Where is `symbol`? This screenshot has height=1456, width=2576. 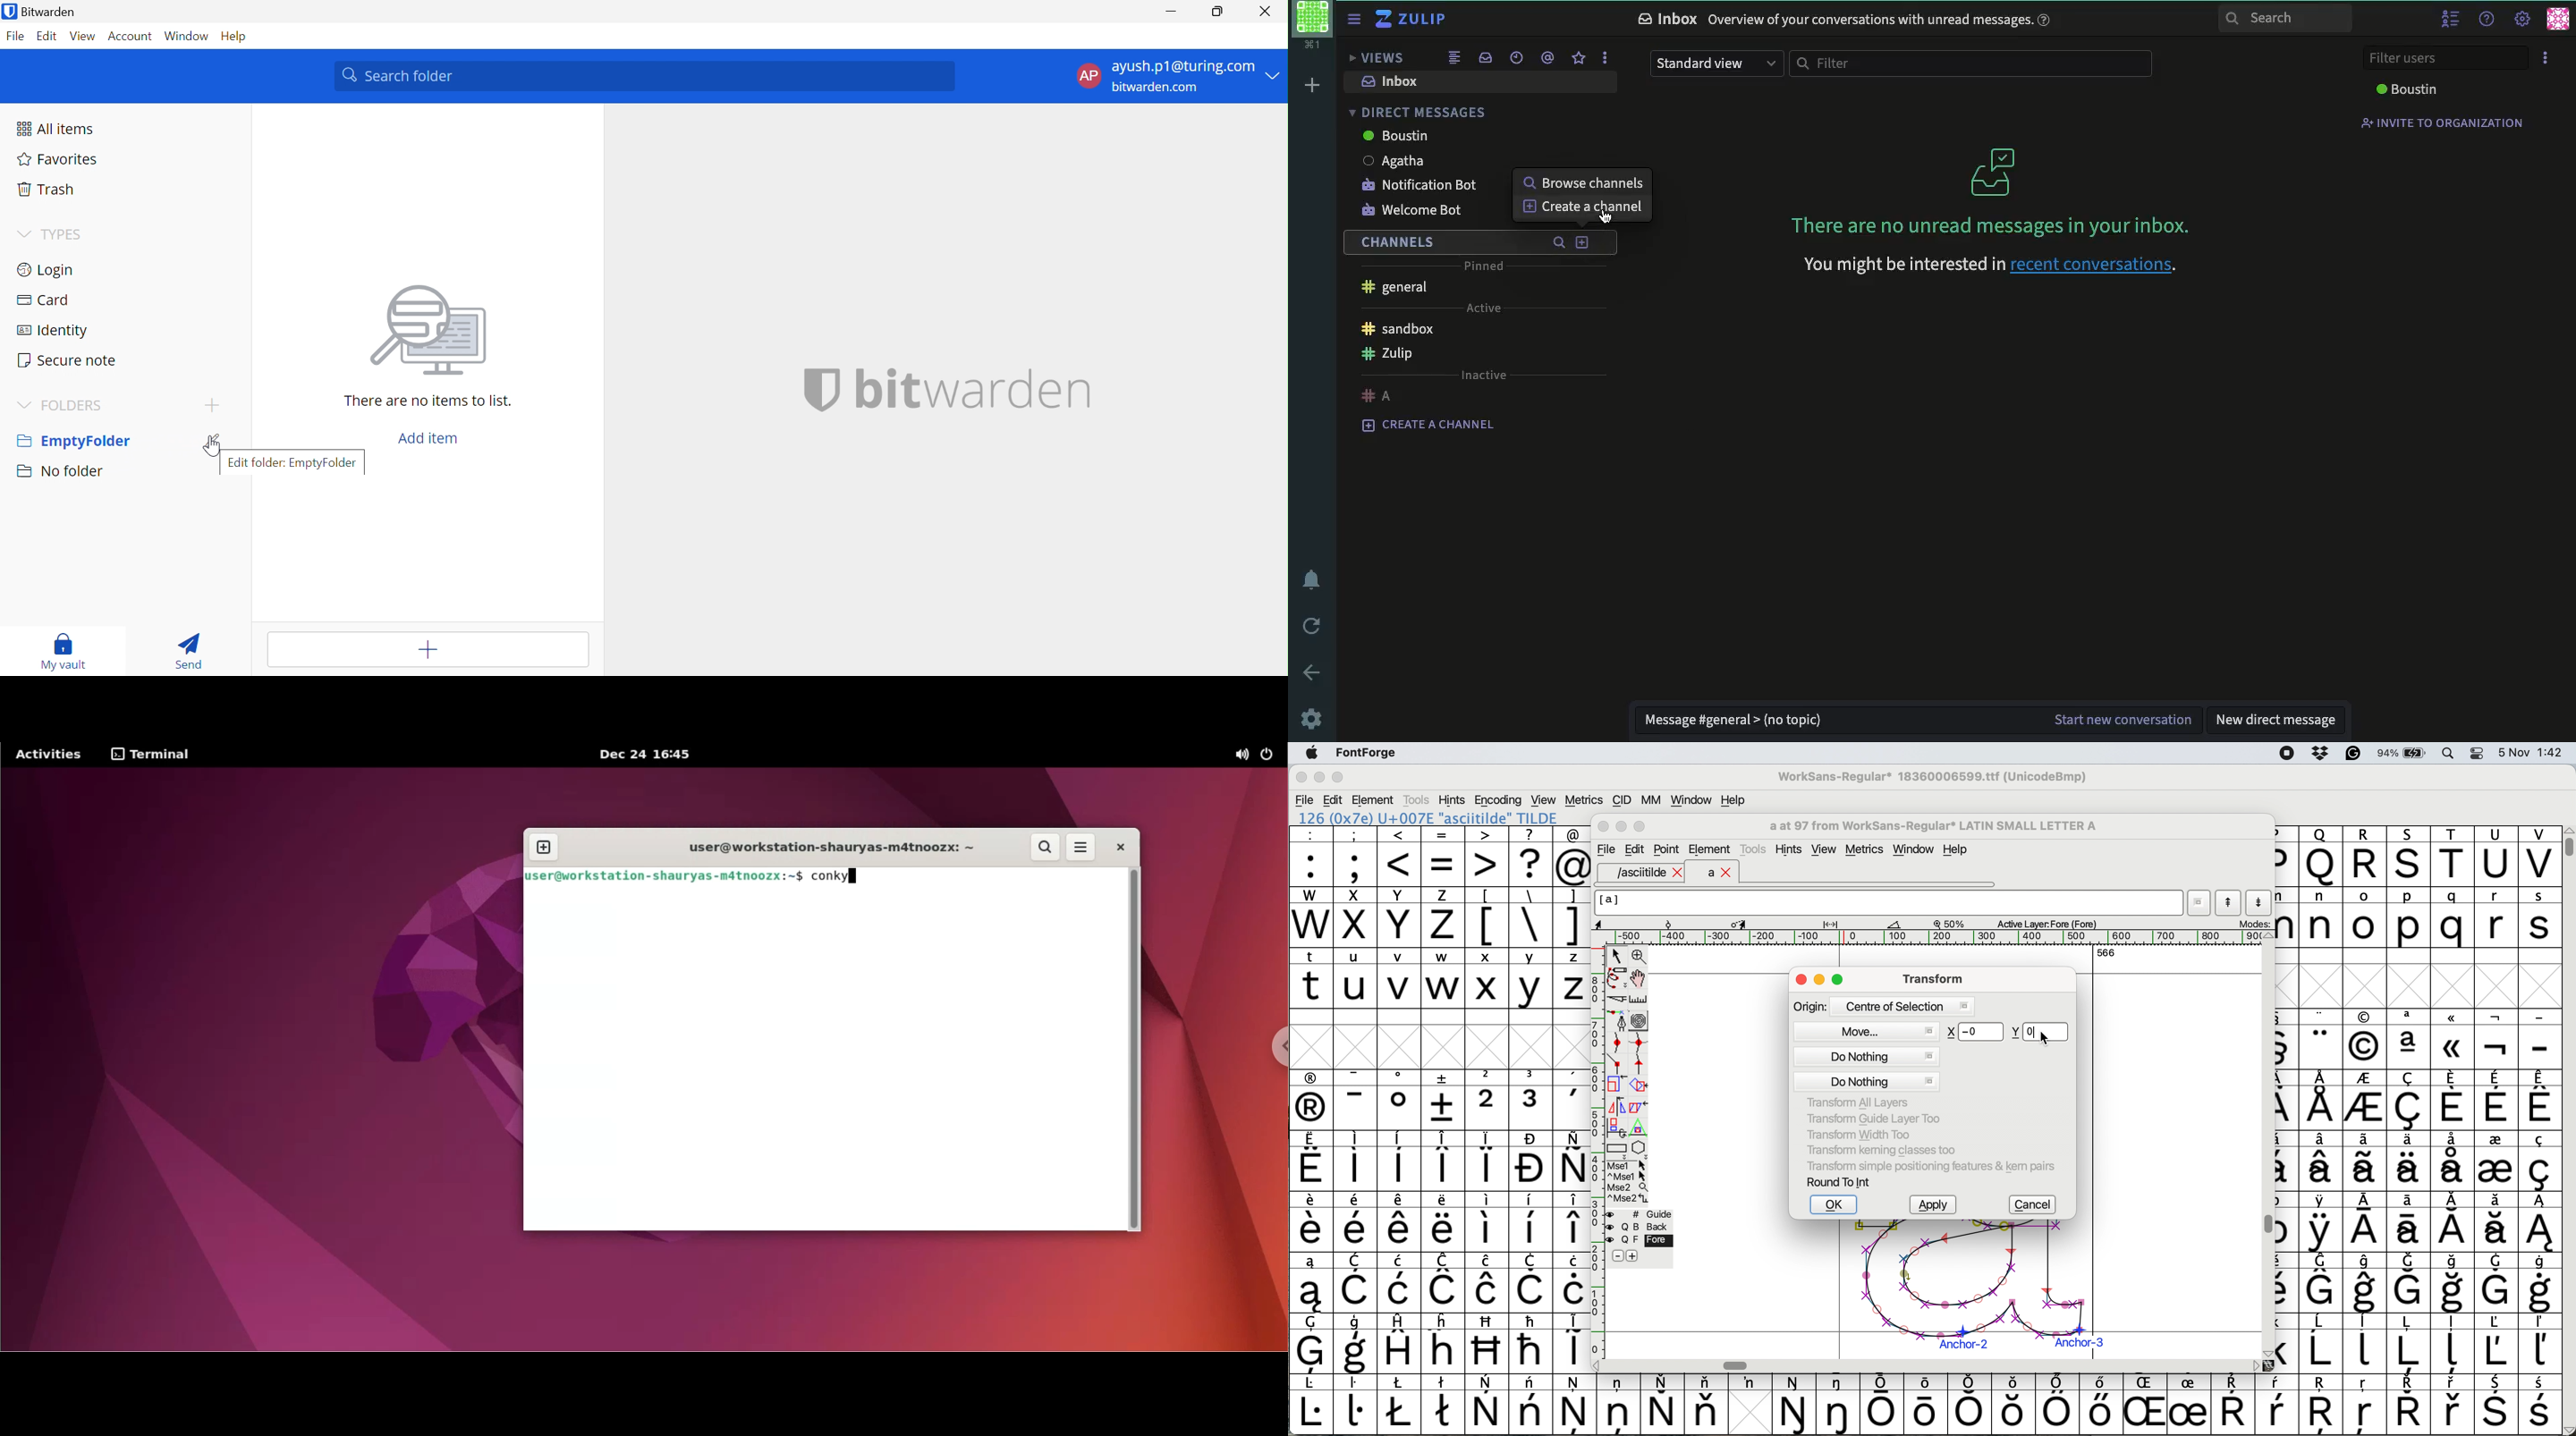
symbol is located at coordinates (1400, 1160).